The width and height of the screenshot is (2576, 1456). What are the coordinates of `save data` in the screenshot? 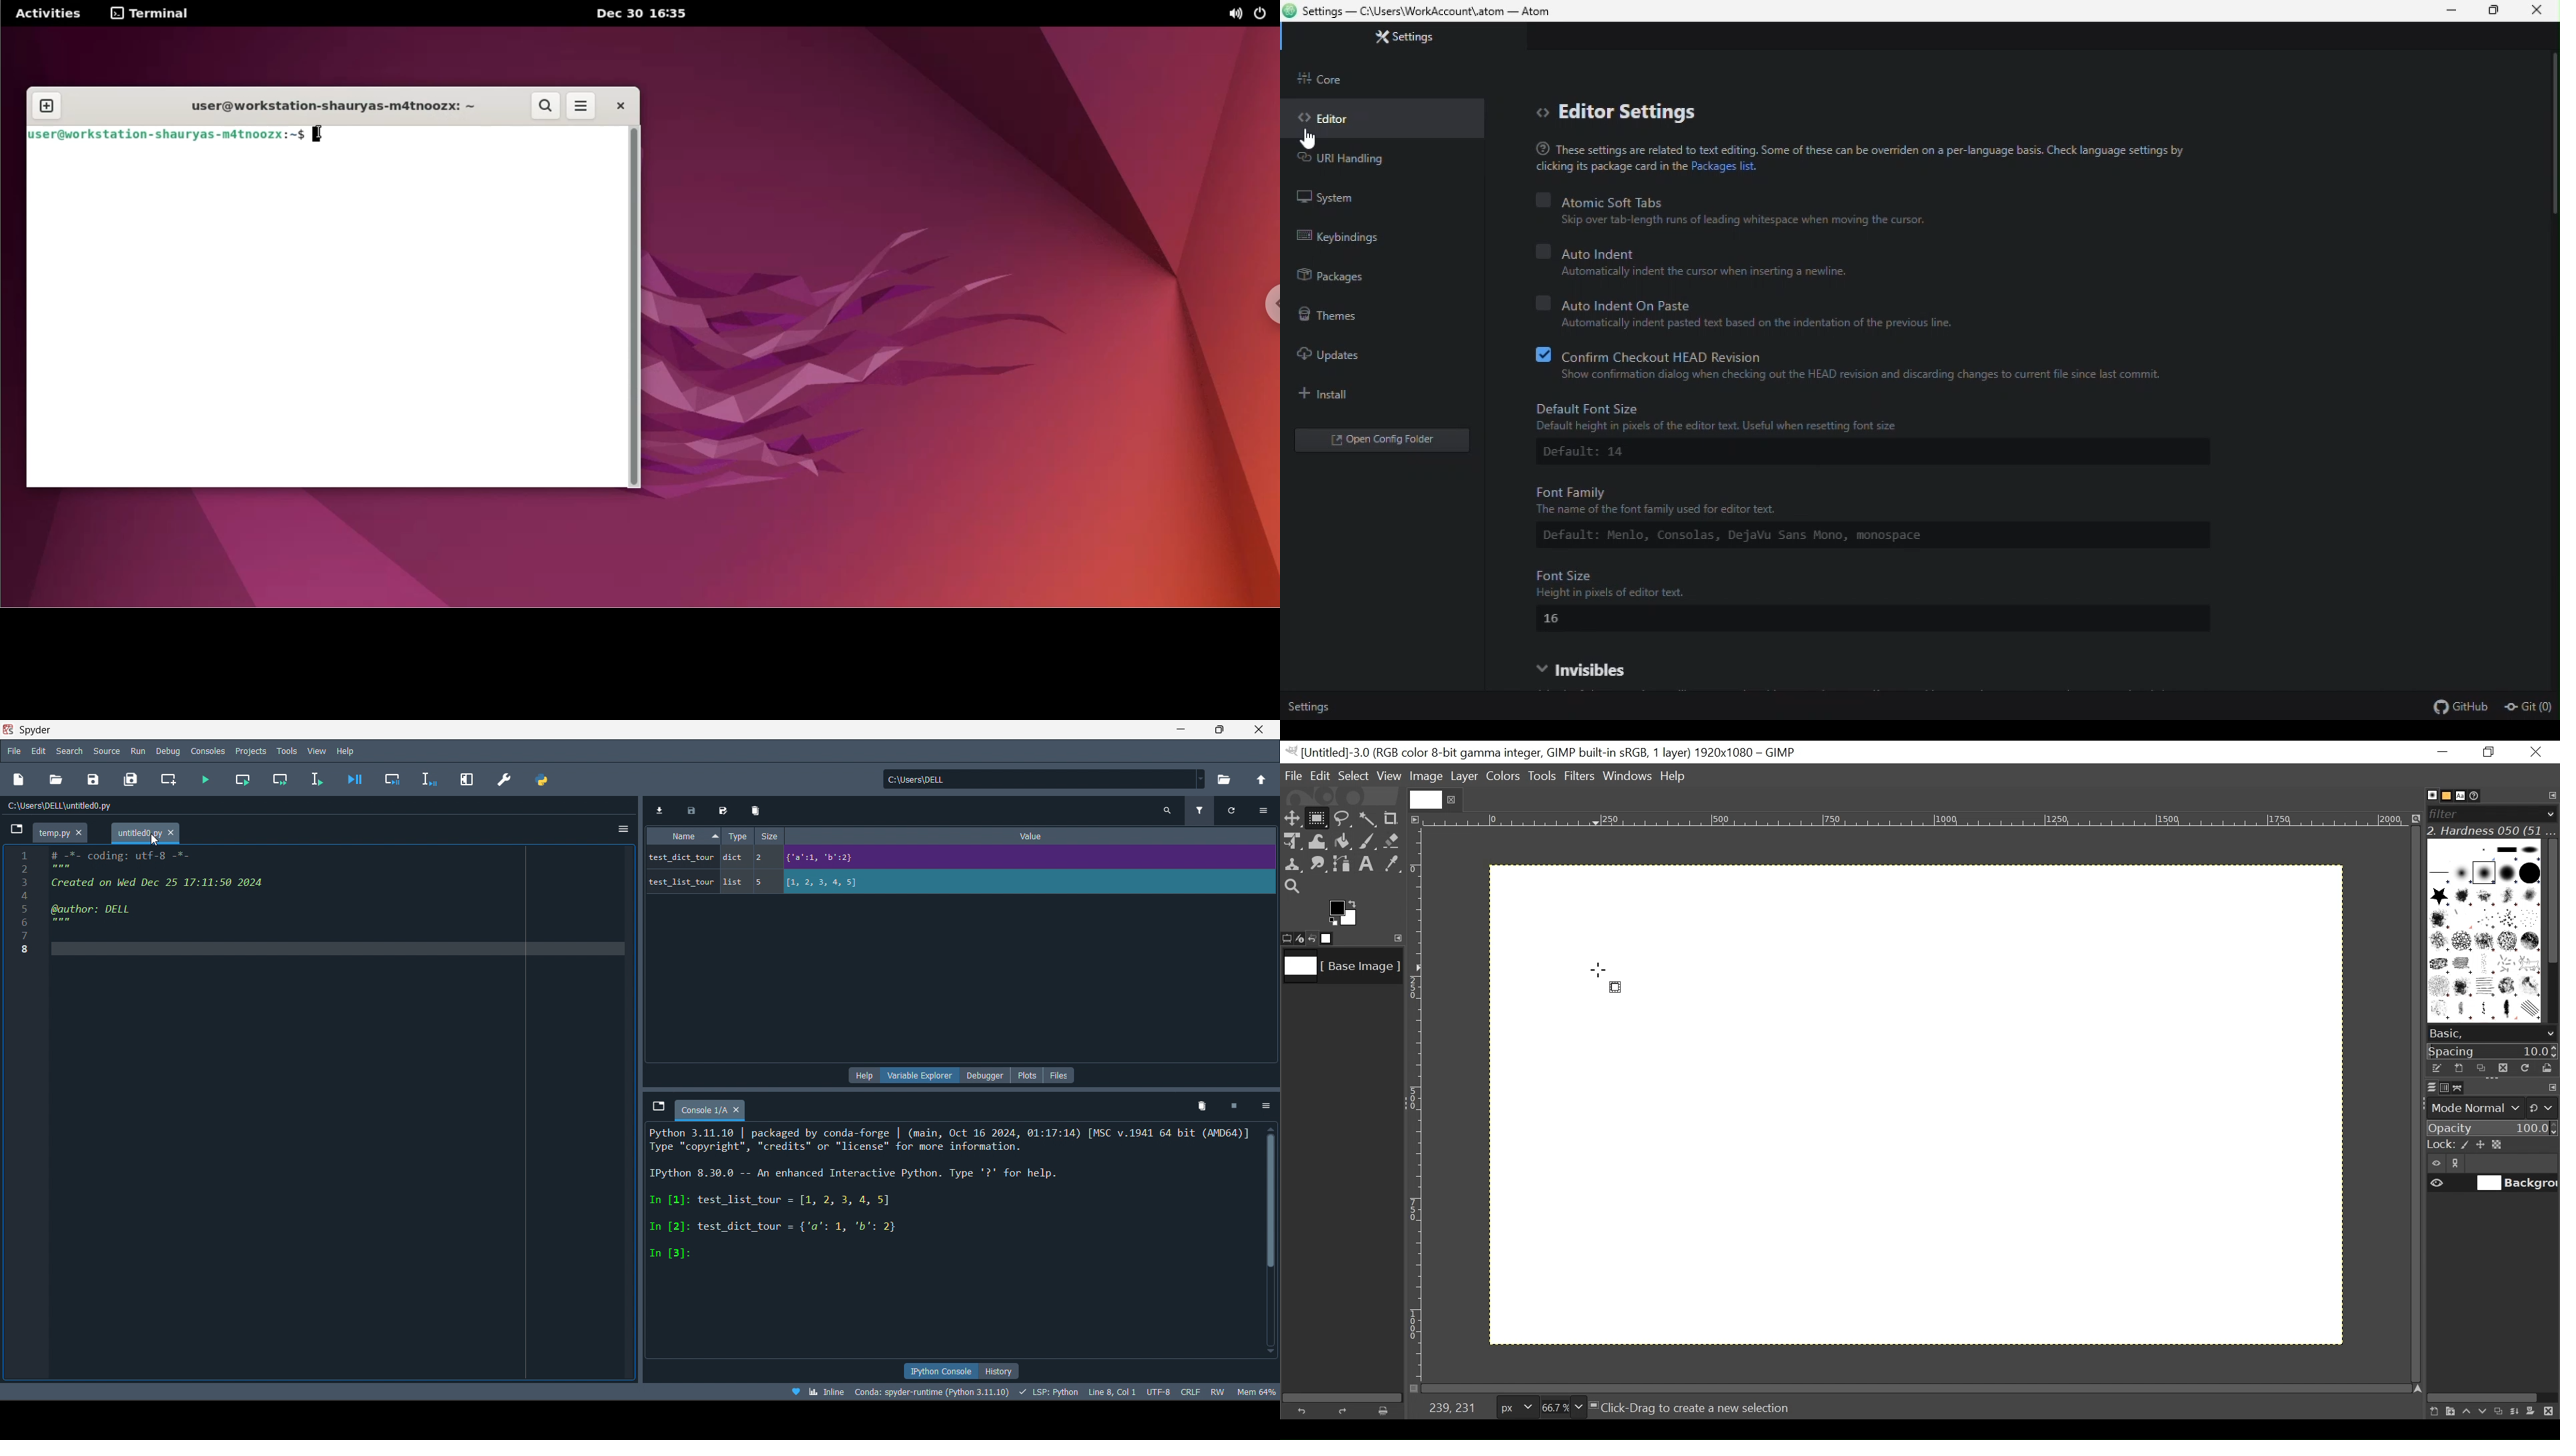 It's located at (690, 808).